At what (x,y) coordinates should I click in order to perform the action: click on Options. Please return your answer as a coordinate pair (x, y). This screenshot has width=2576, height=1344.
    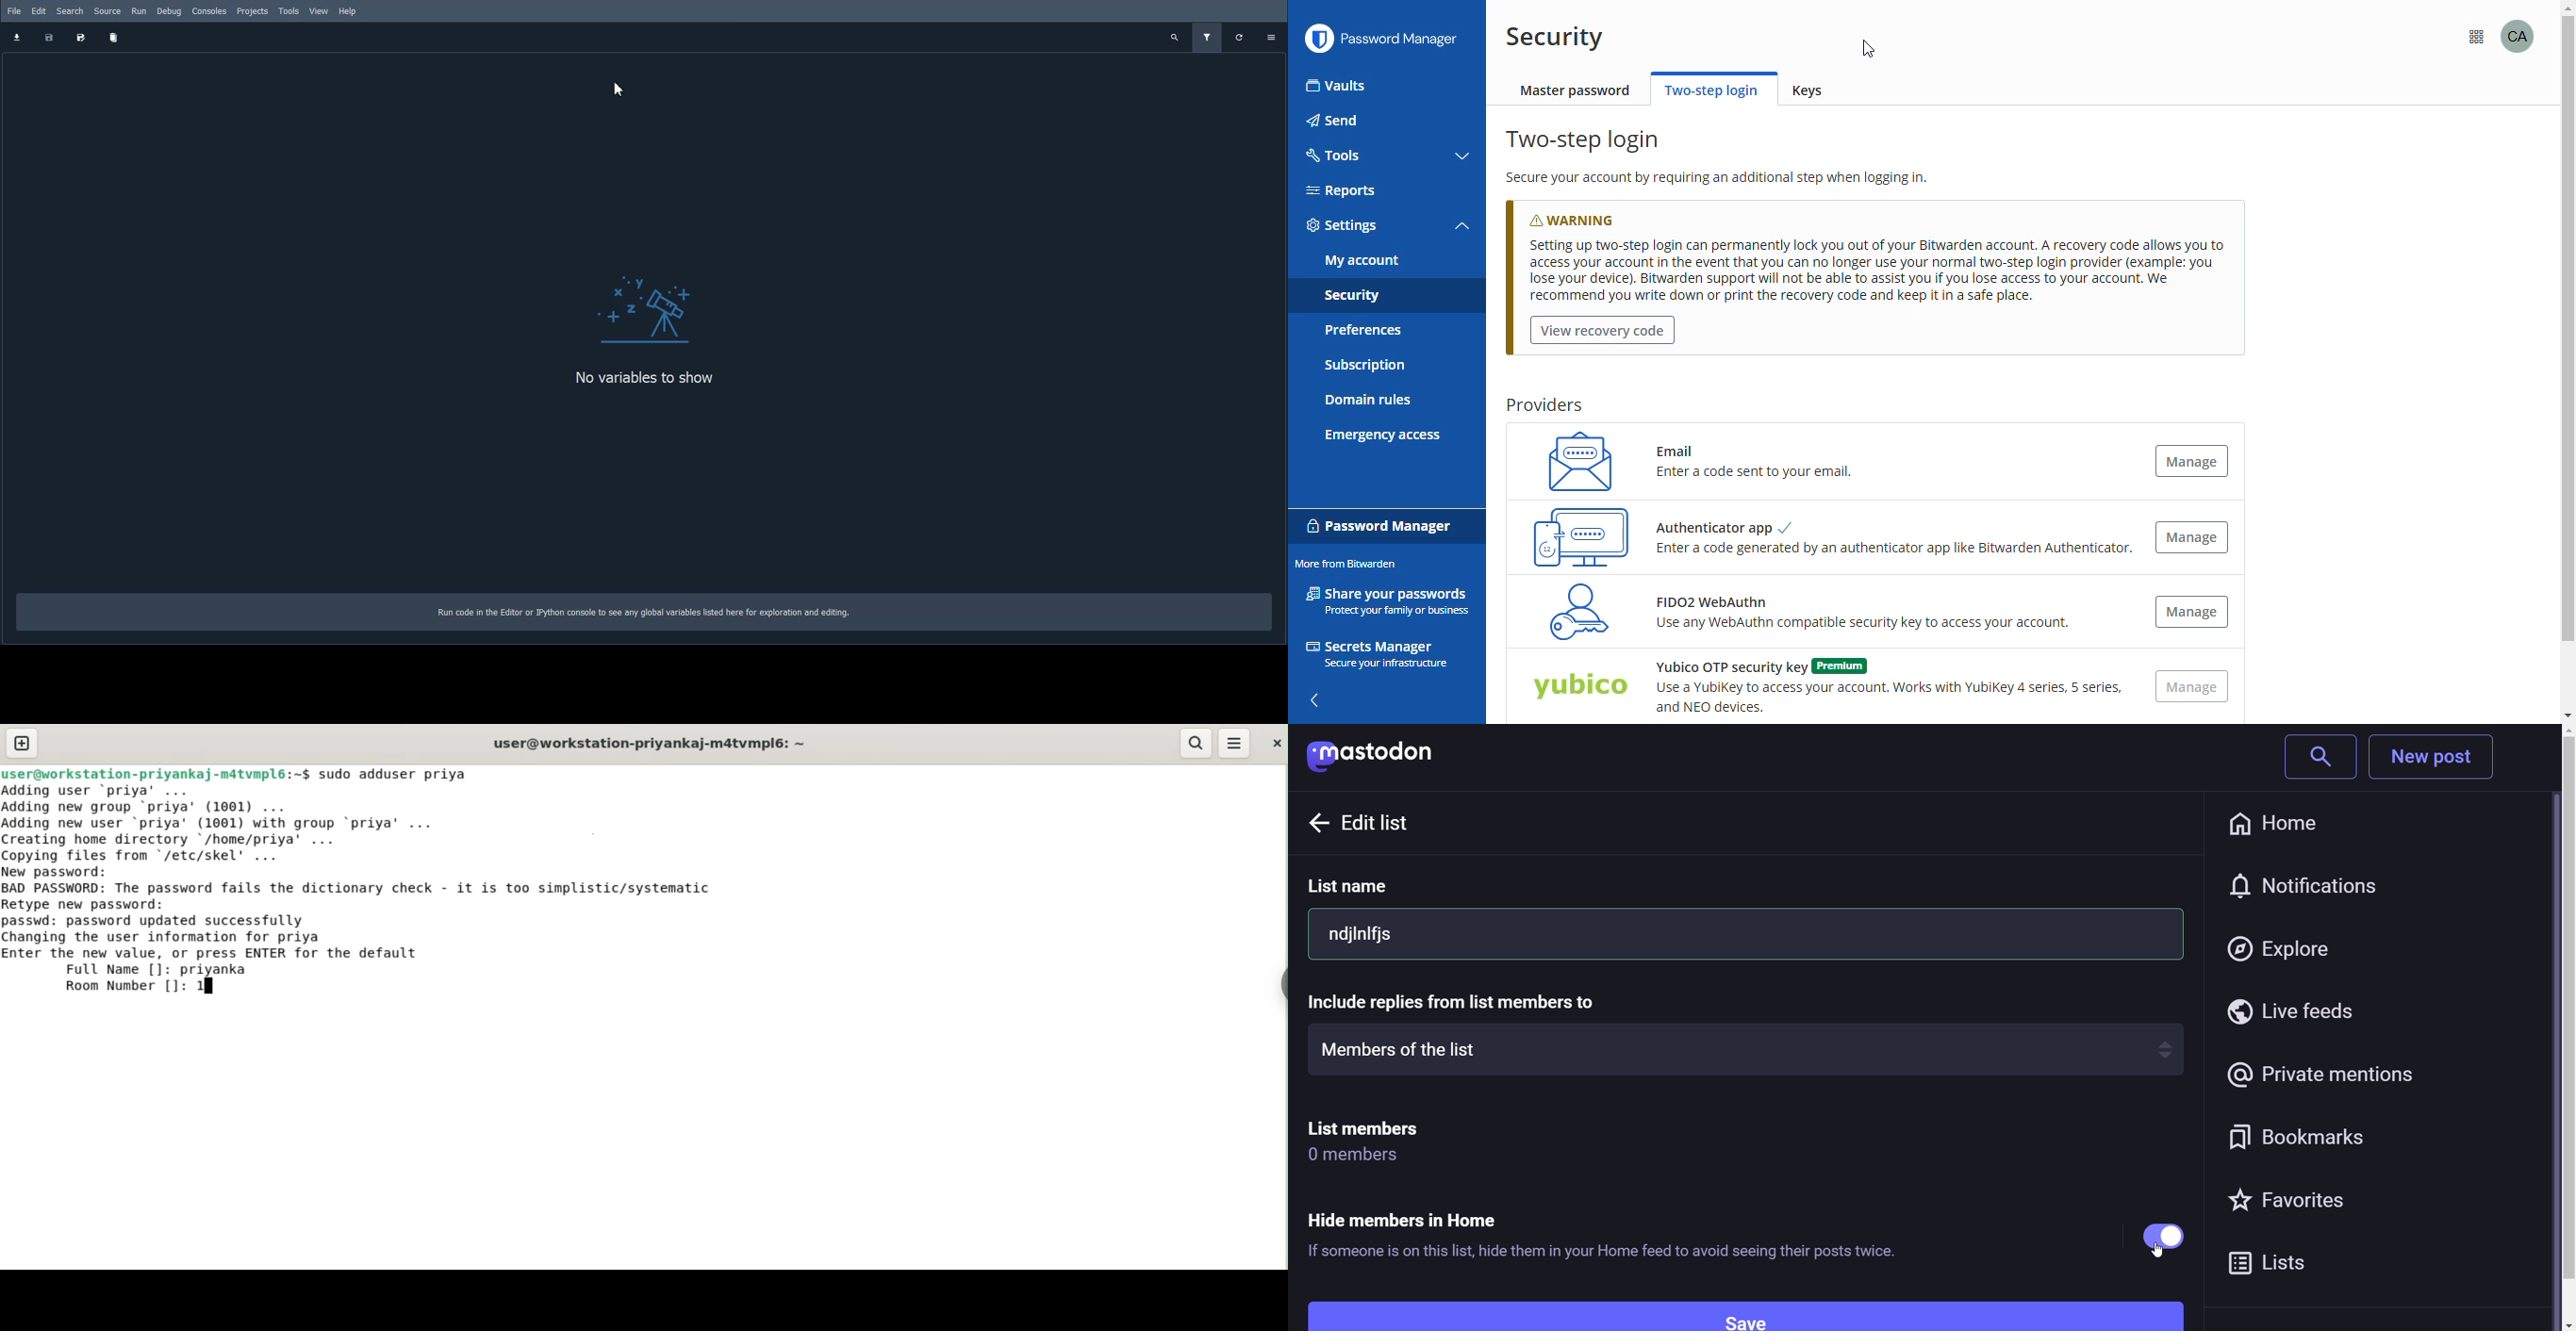
    Looking at the image, I should click on (1273, 37).